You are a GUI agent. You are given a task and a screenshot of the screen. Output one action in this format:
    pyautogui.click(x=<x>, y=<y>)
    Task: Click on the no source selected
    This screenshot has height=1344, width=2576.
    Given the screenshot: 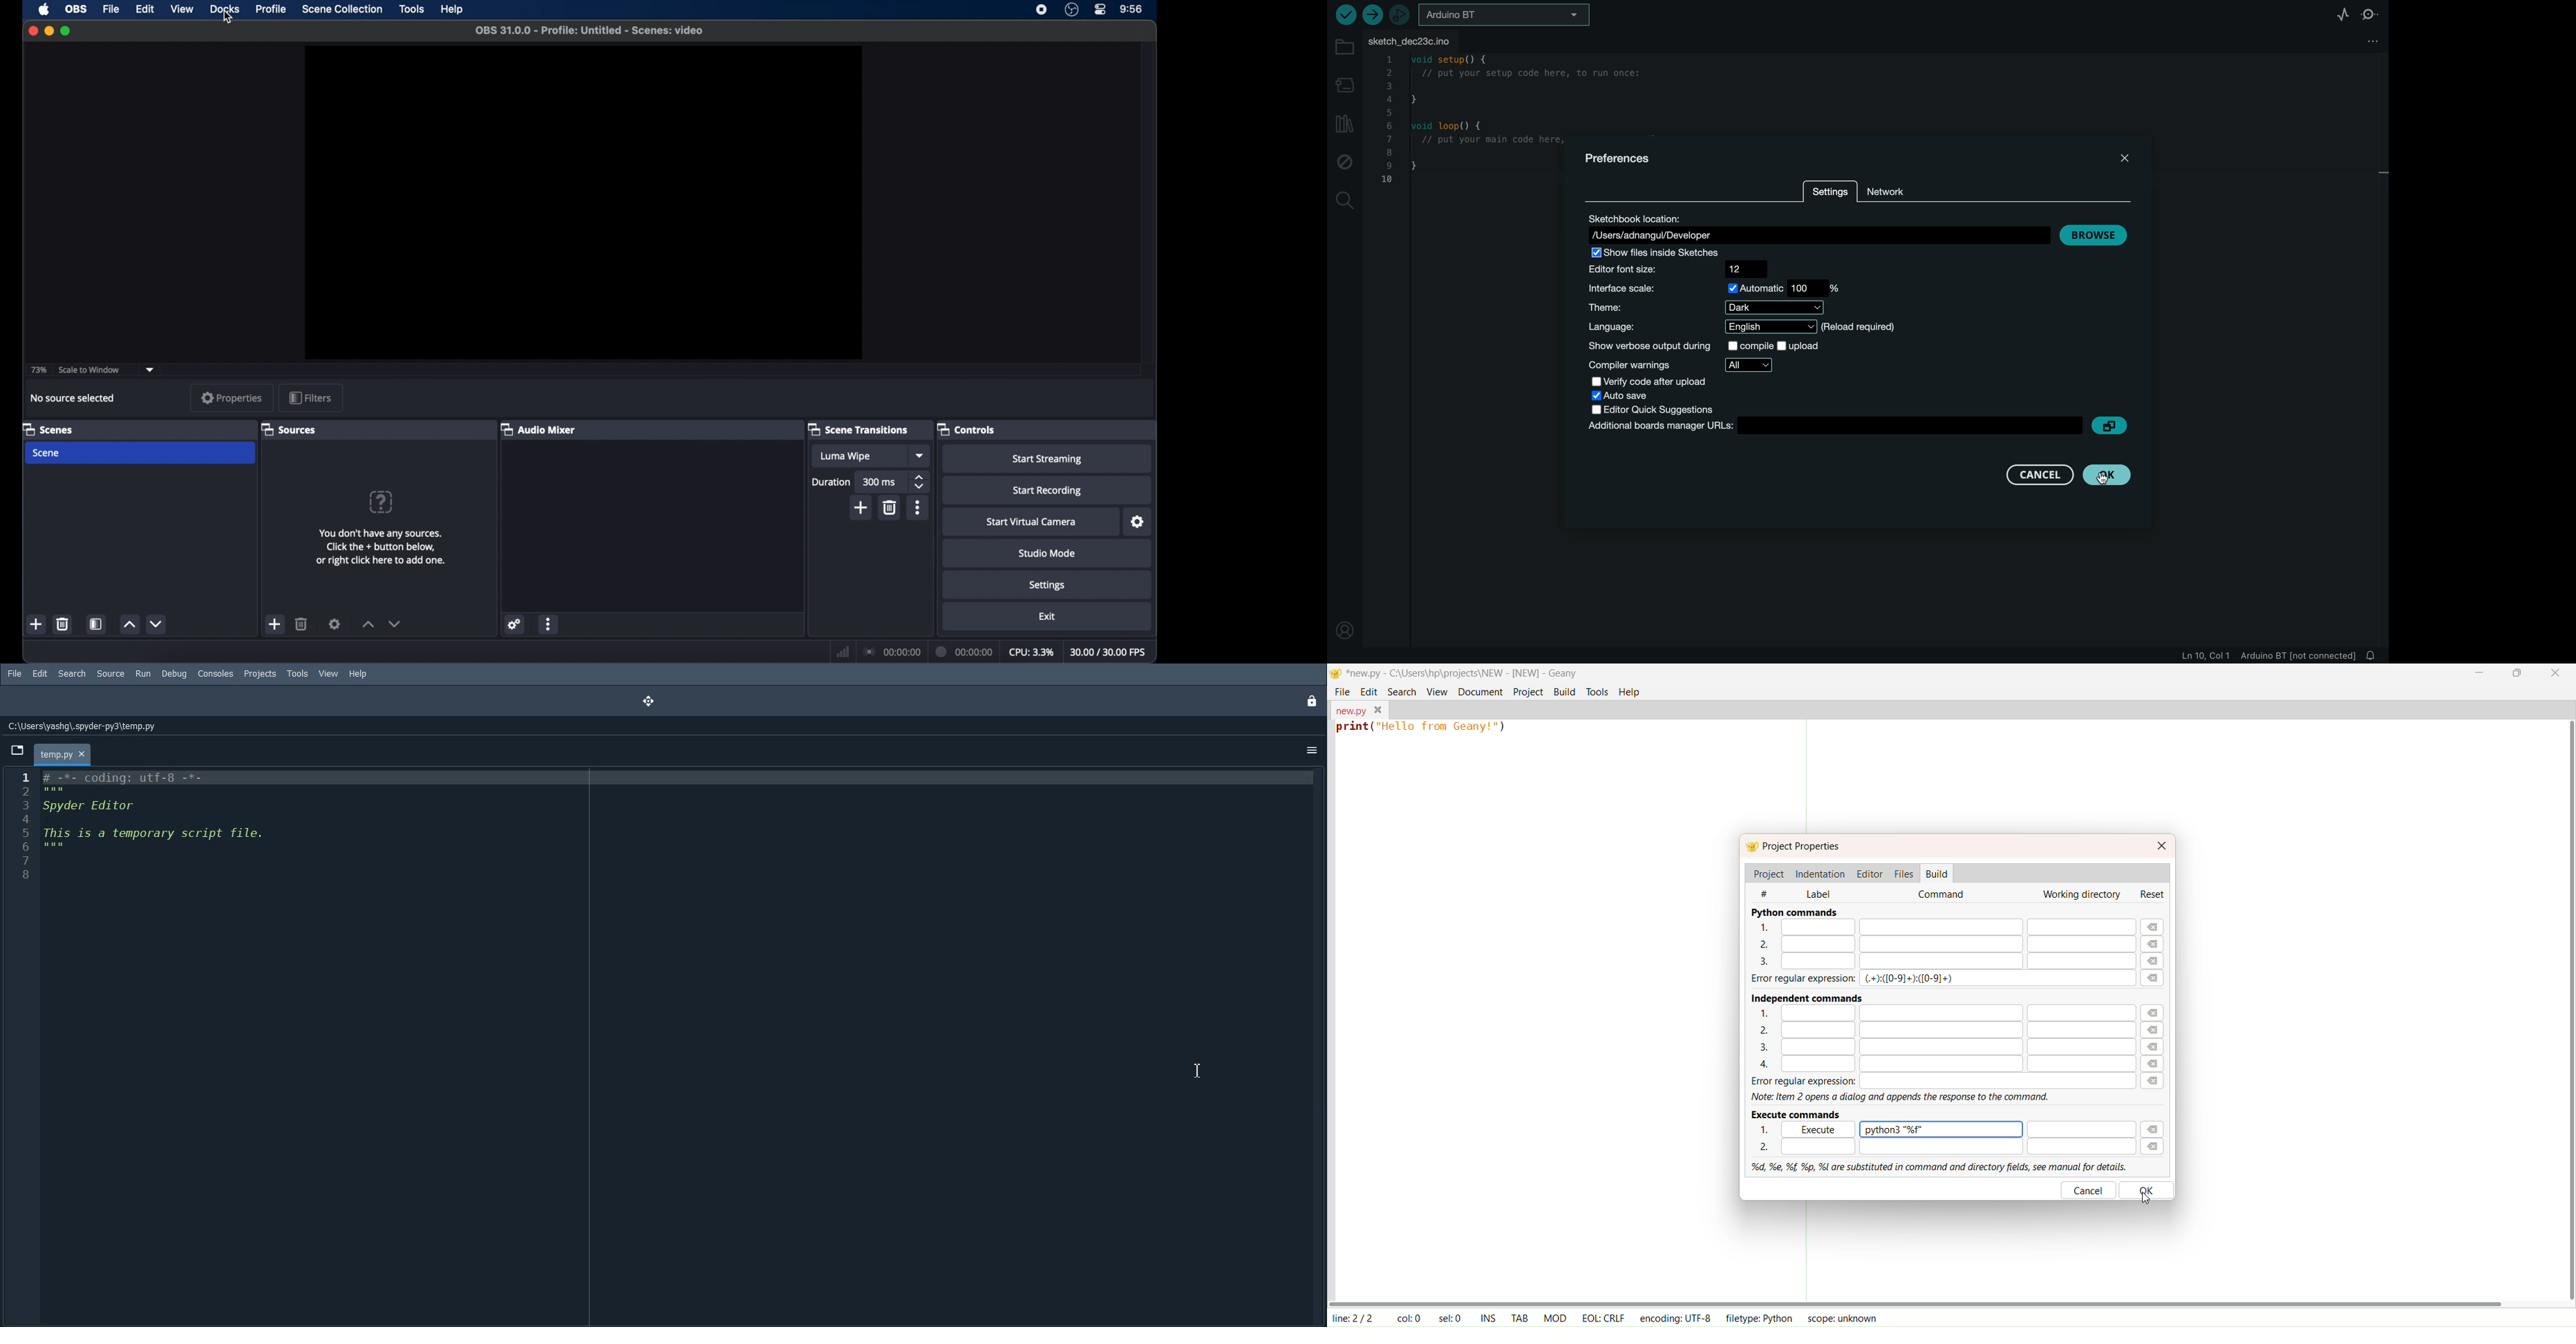 What is the action you would take?
    pyautogui.click(x=75, y=398)
    